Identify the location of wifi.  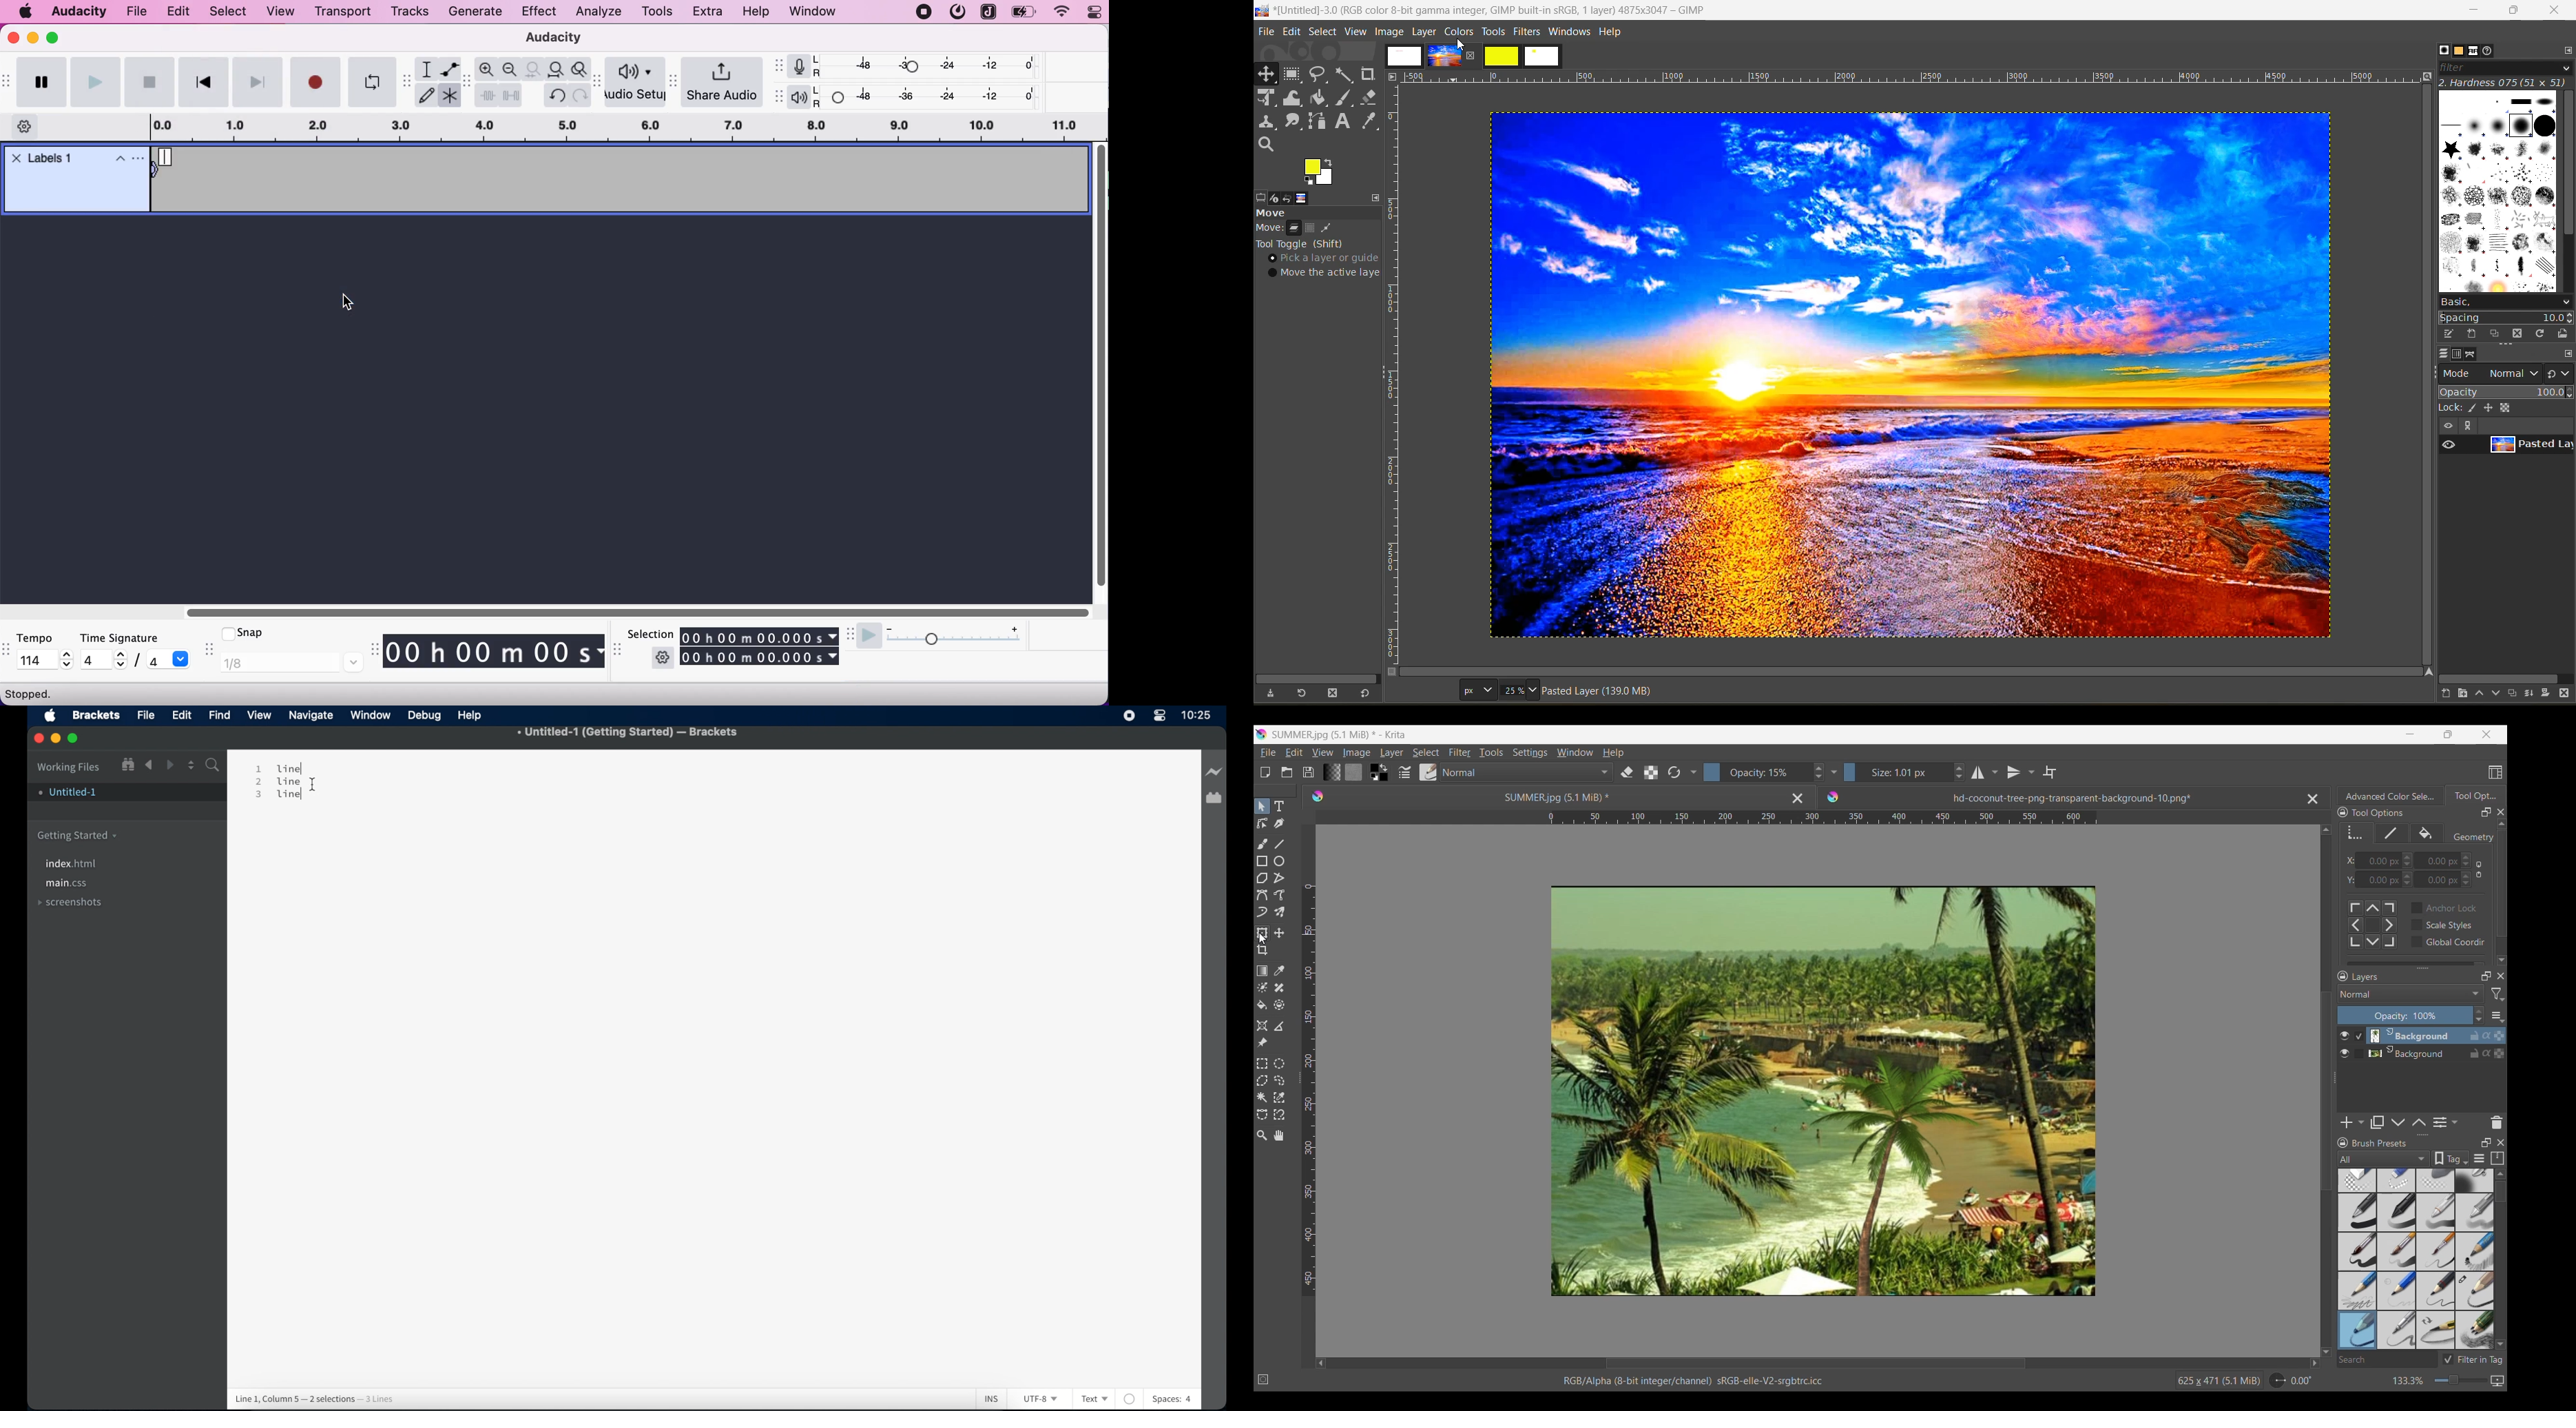
(1061, 12).